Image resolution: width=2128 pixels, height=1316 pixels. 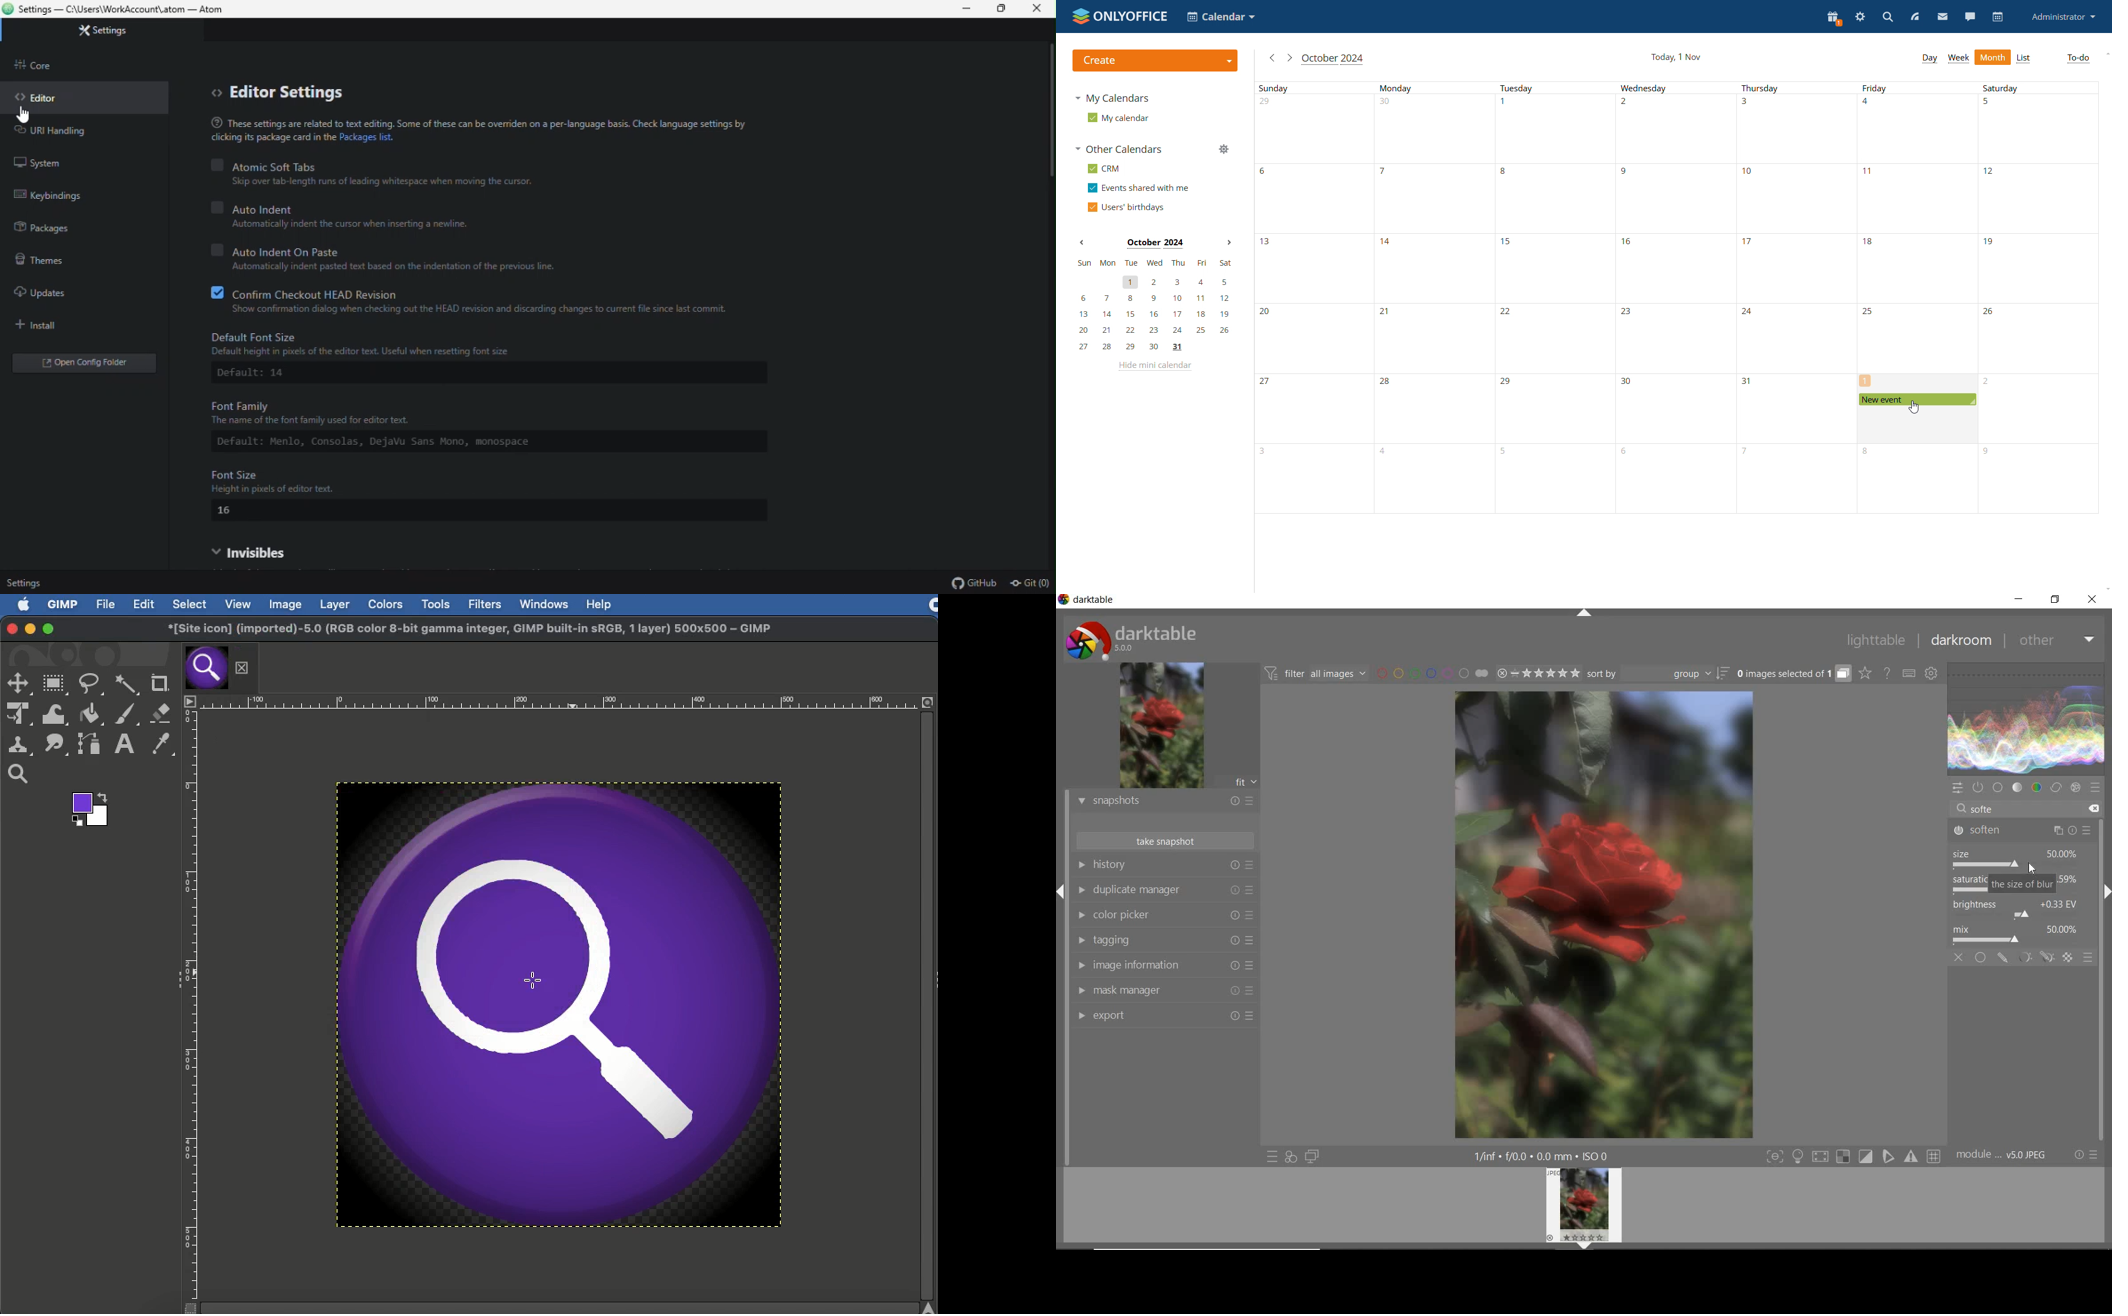 What do you see at coordinates (971, 583) in the screenshot?
I see `github` at bounding box center [971, 583].